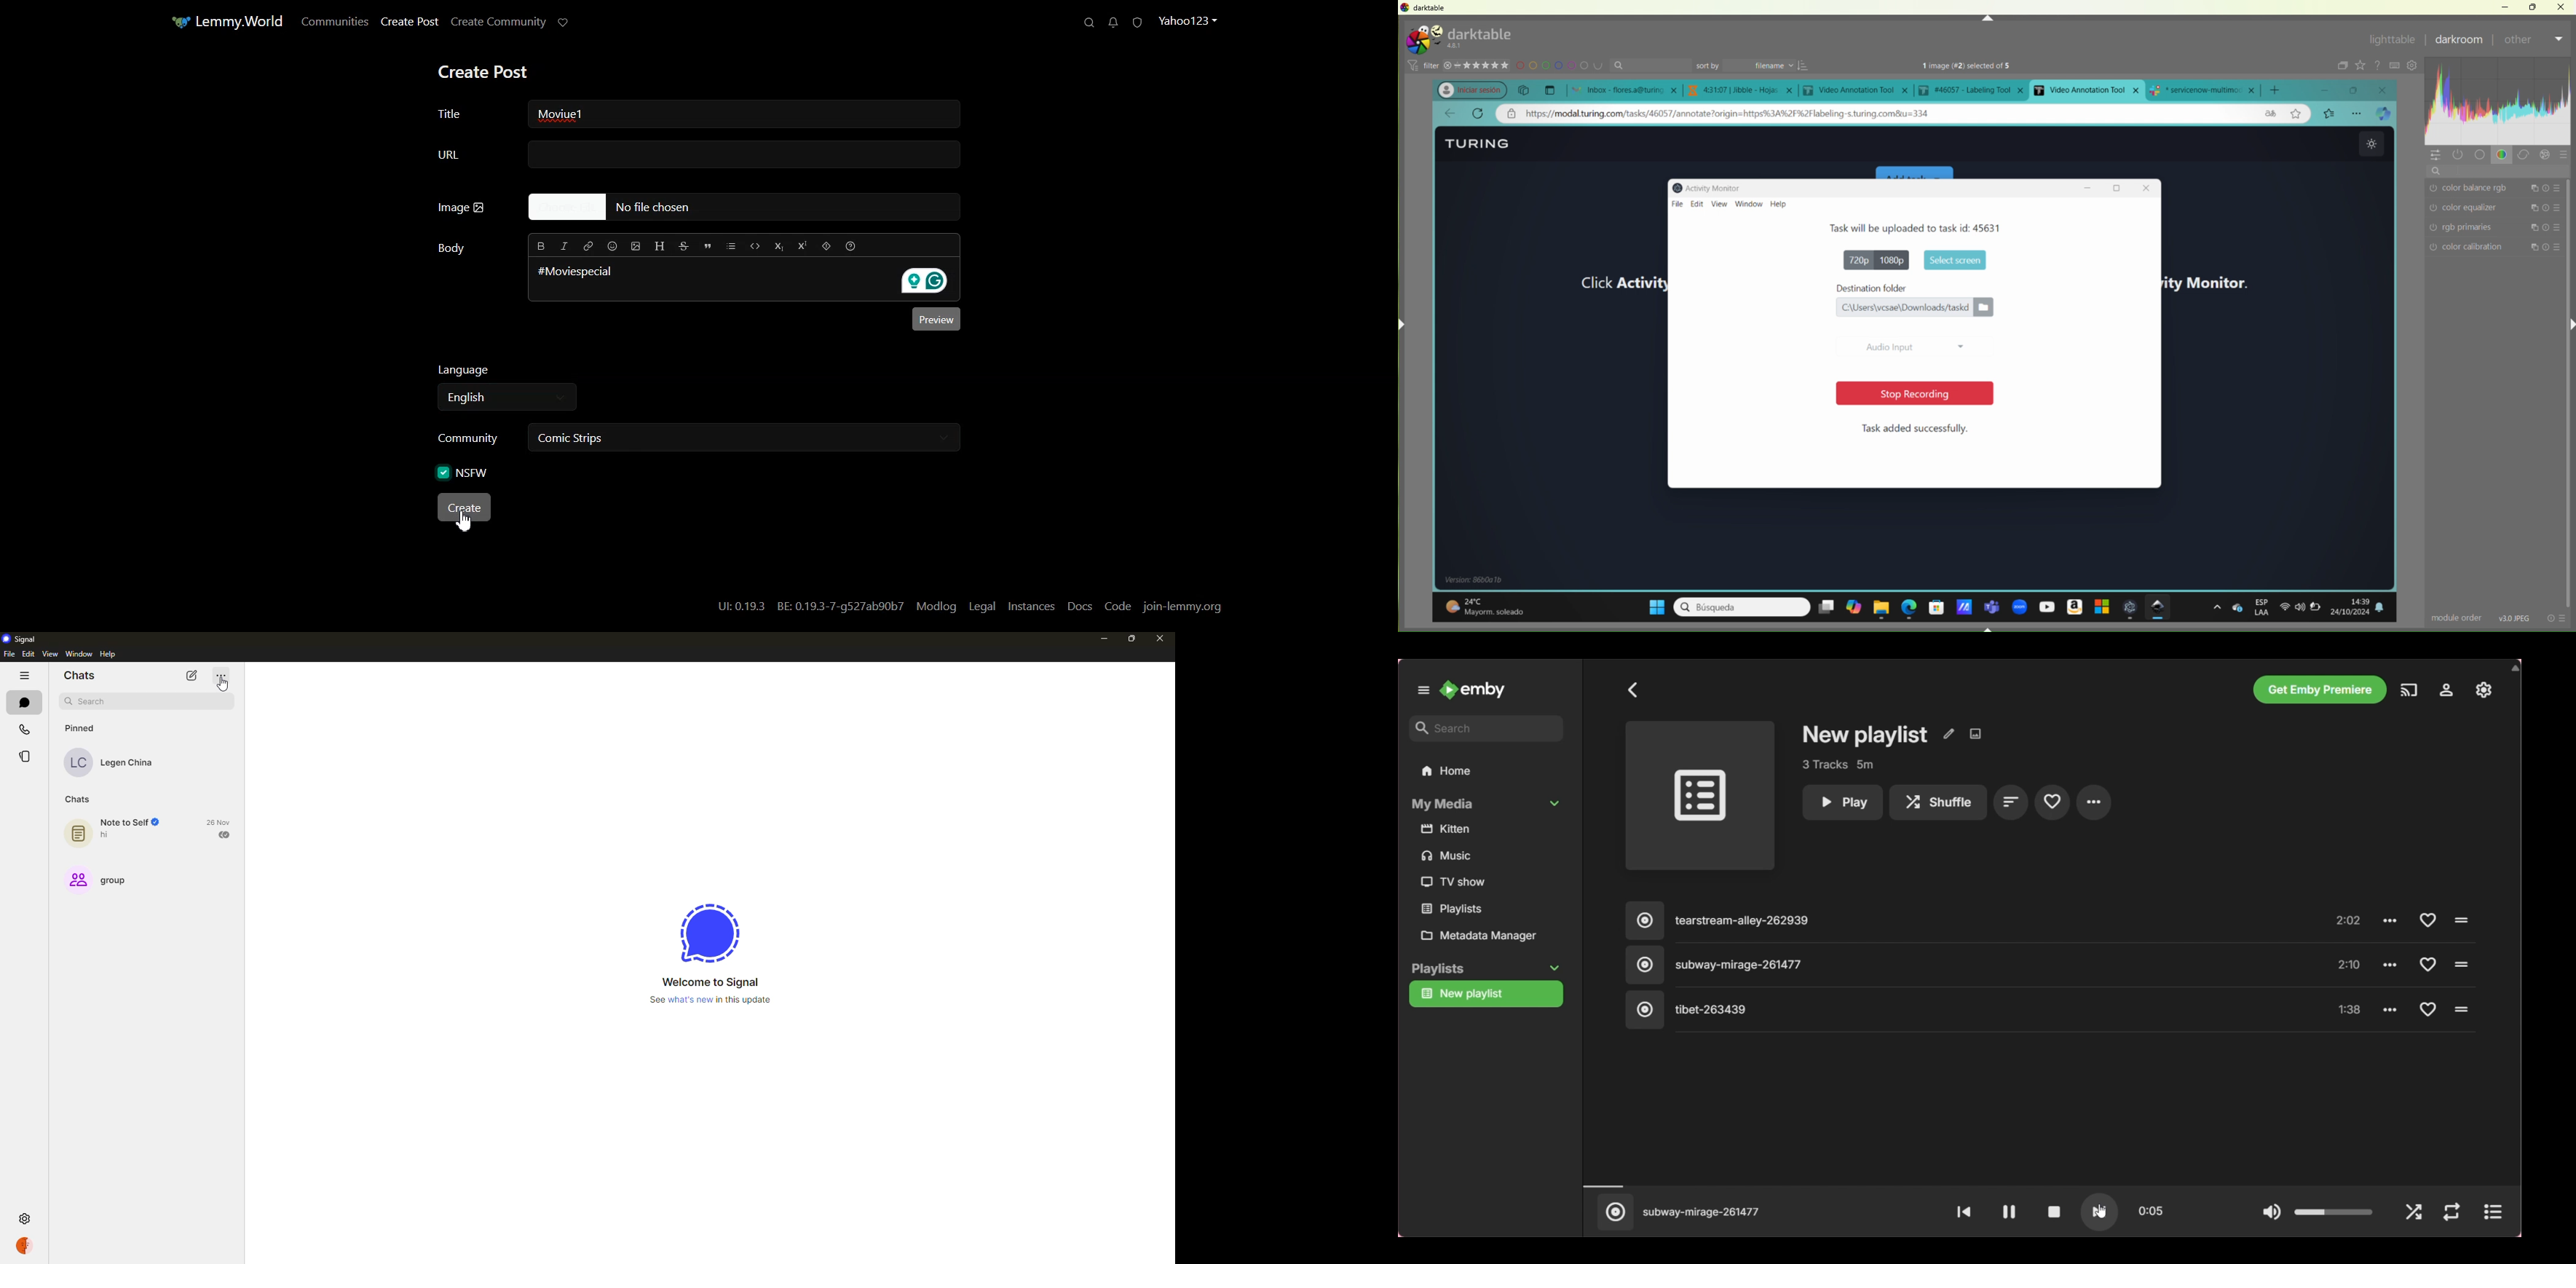  I want to click on broswer, so click(2386, 114).